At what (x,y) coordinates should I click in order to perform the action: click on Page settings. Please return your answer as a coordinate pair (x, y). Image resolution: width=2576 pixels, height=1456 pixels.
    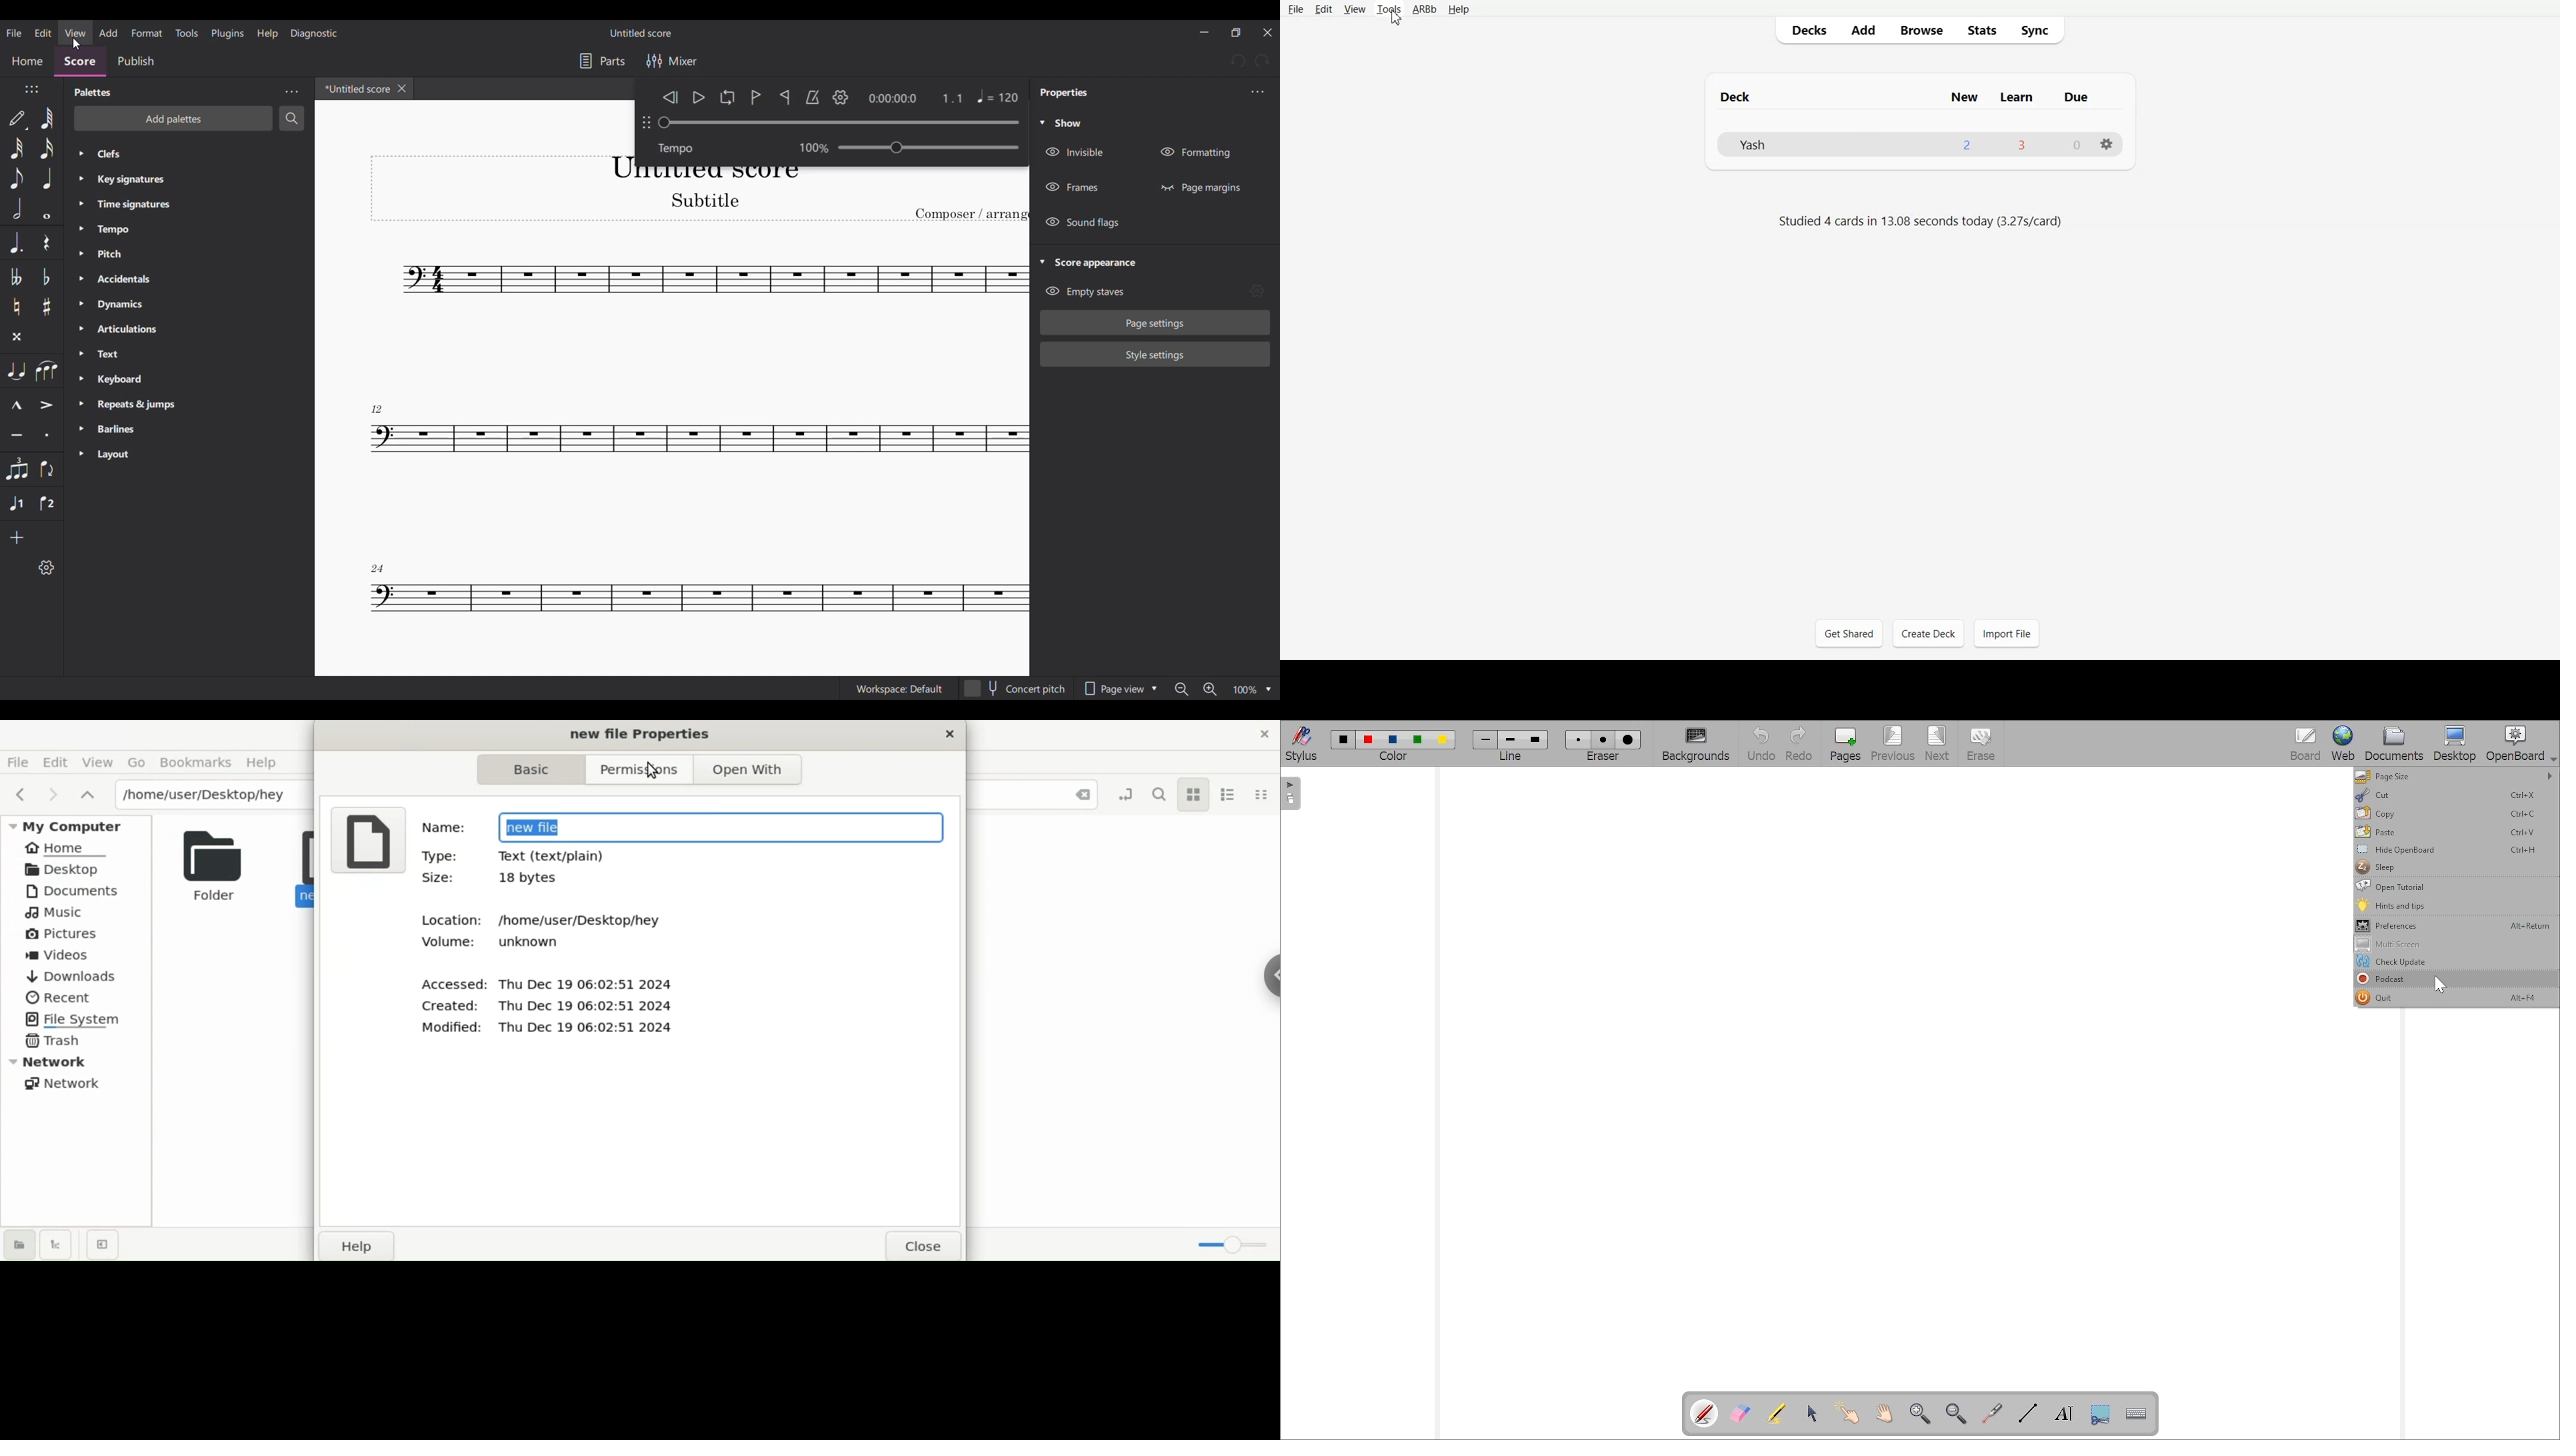
    Looking at the image, I should click on (1155, 323).